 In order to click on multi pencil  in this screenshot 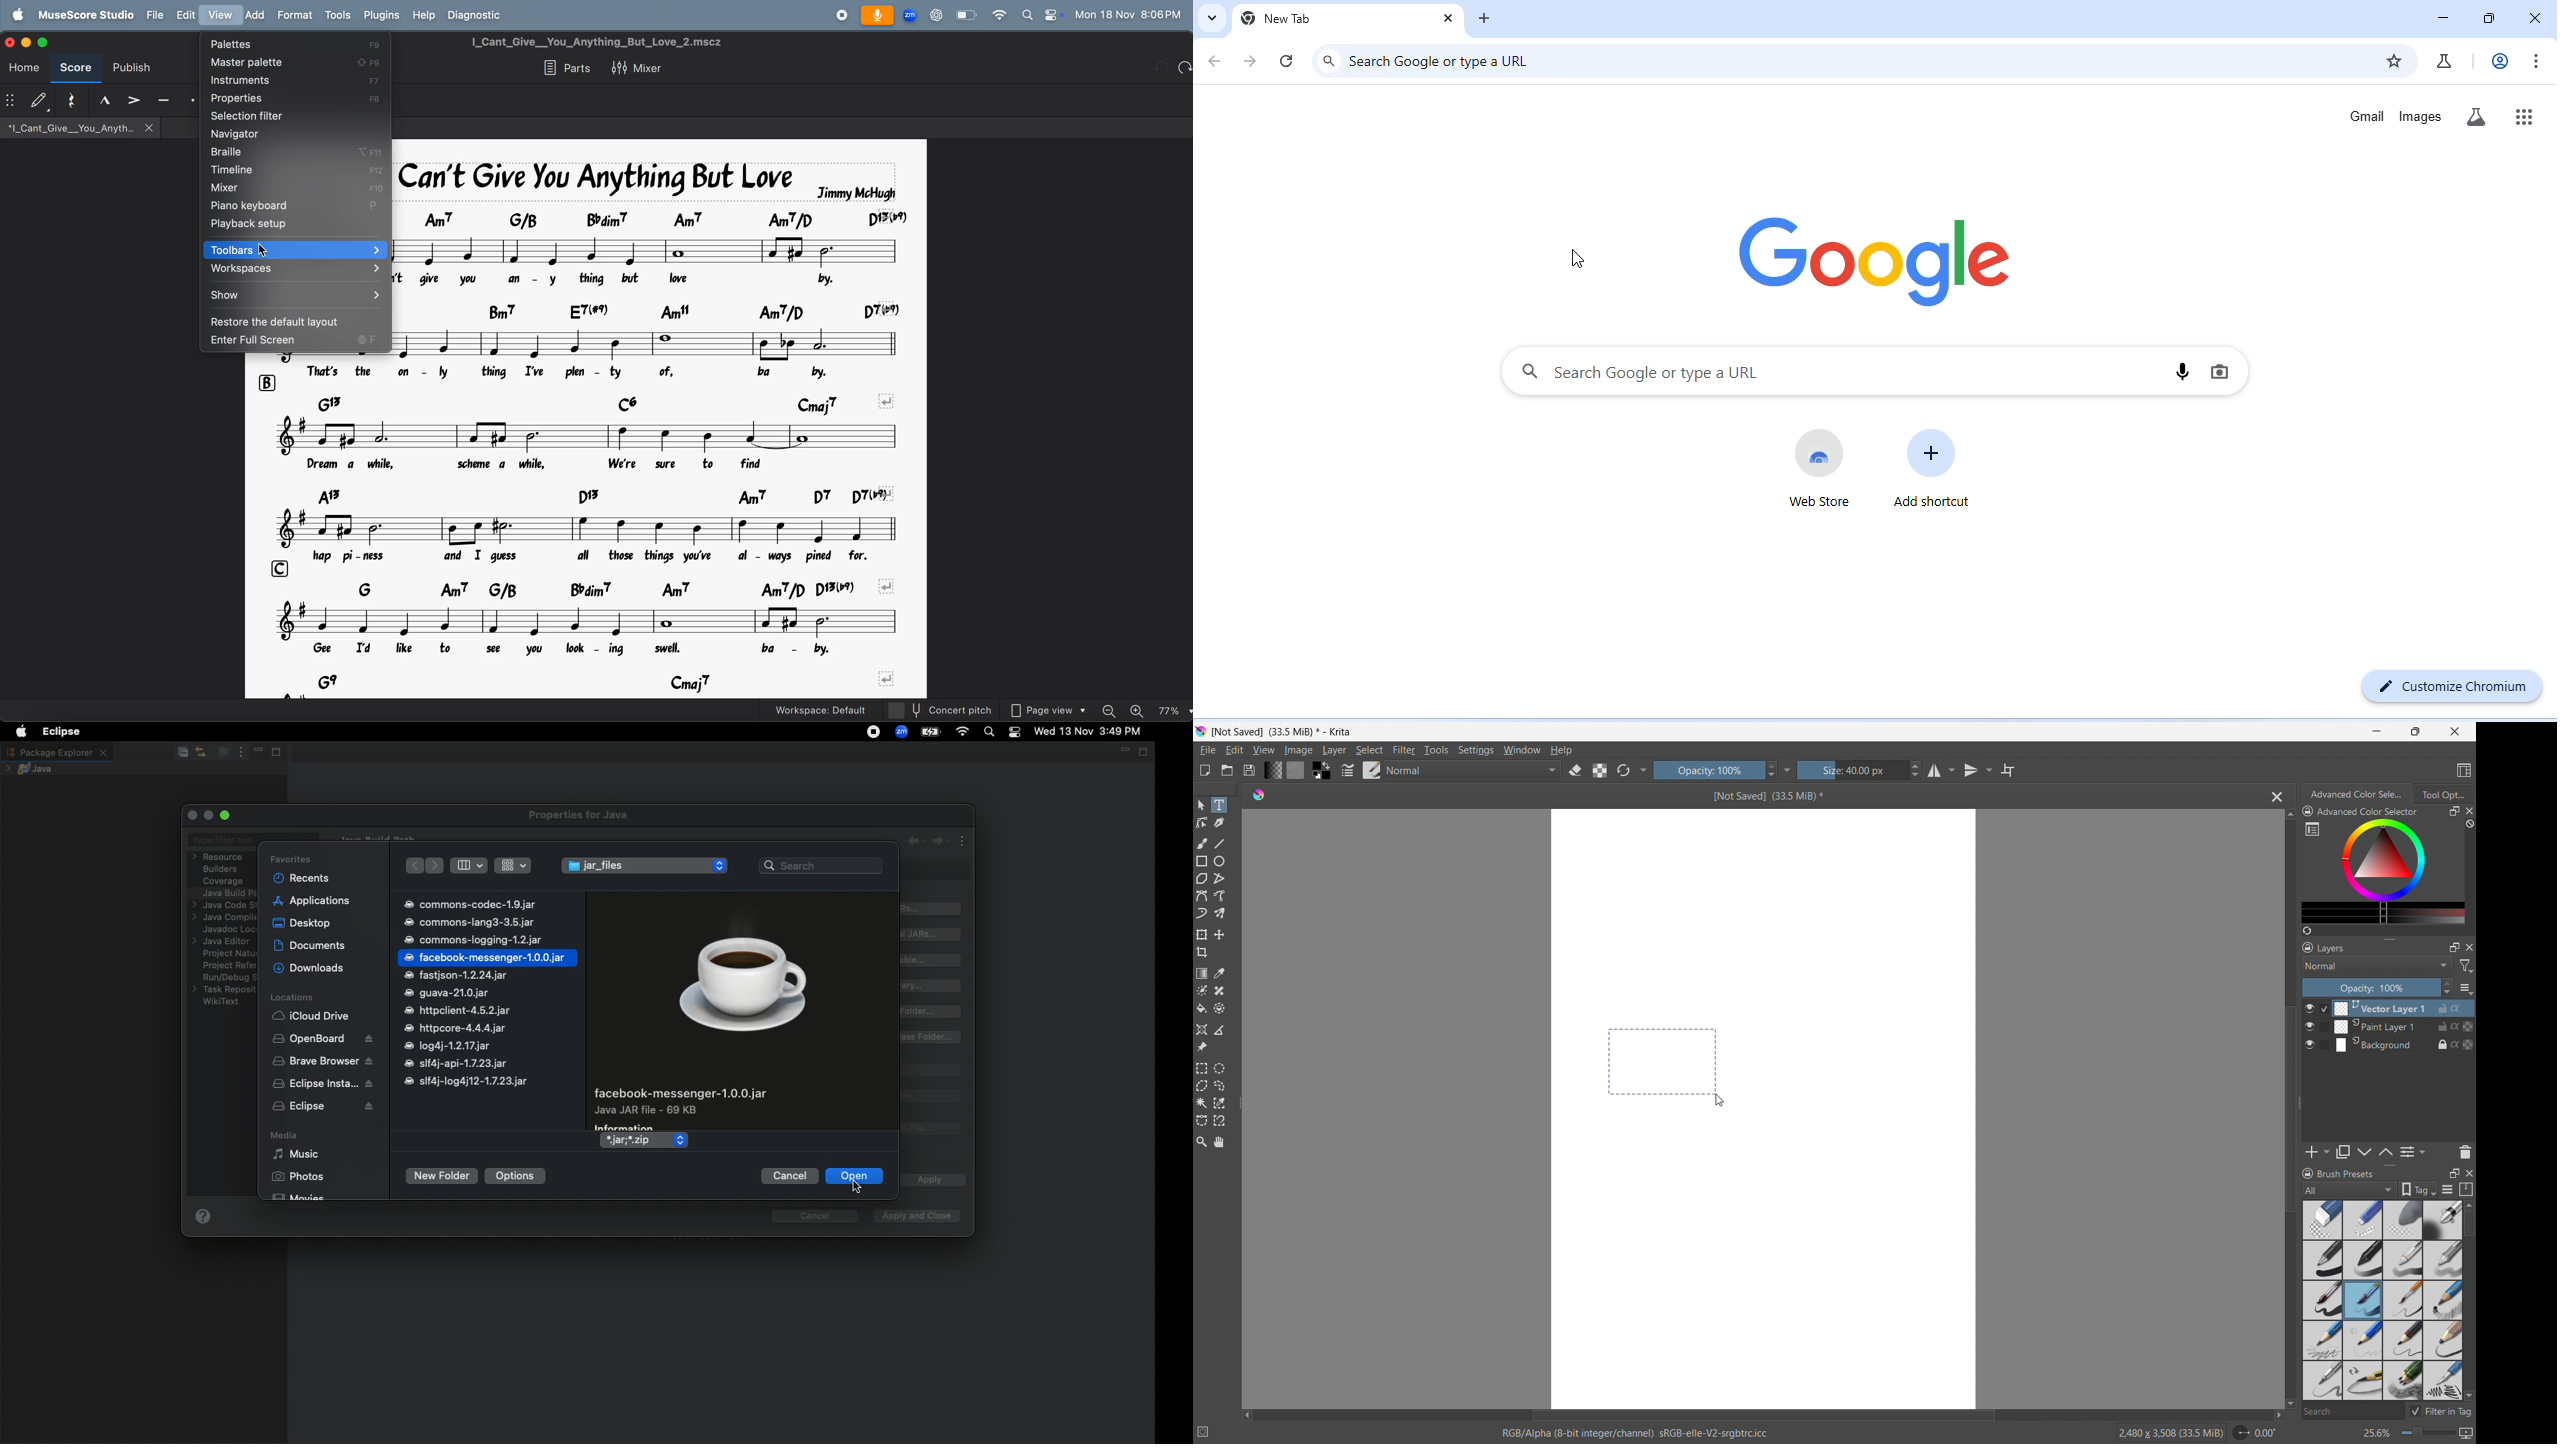, I will do `click(2404, 1381)`.